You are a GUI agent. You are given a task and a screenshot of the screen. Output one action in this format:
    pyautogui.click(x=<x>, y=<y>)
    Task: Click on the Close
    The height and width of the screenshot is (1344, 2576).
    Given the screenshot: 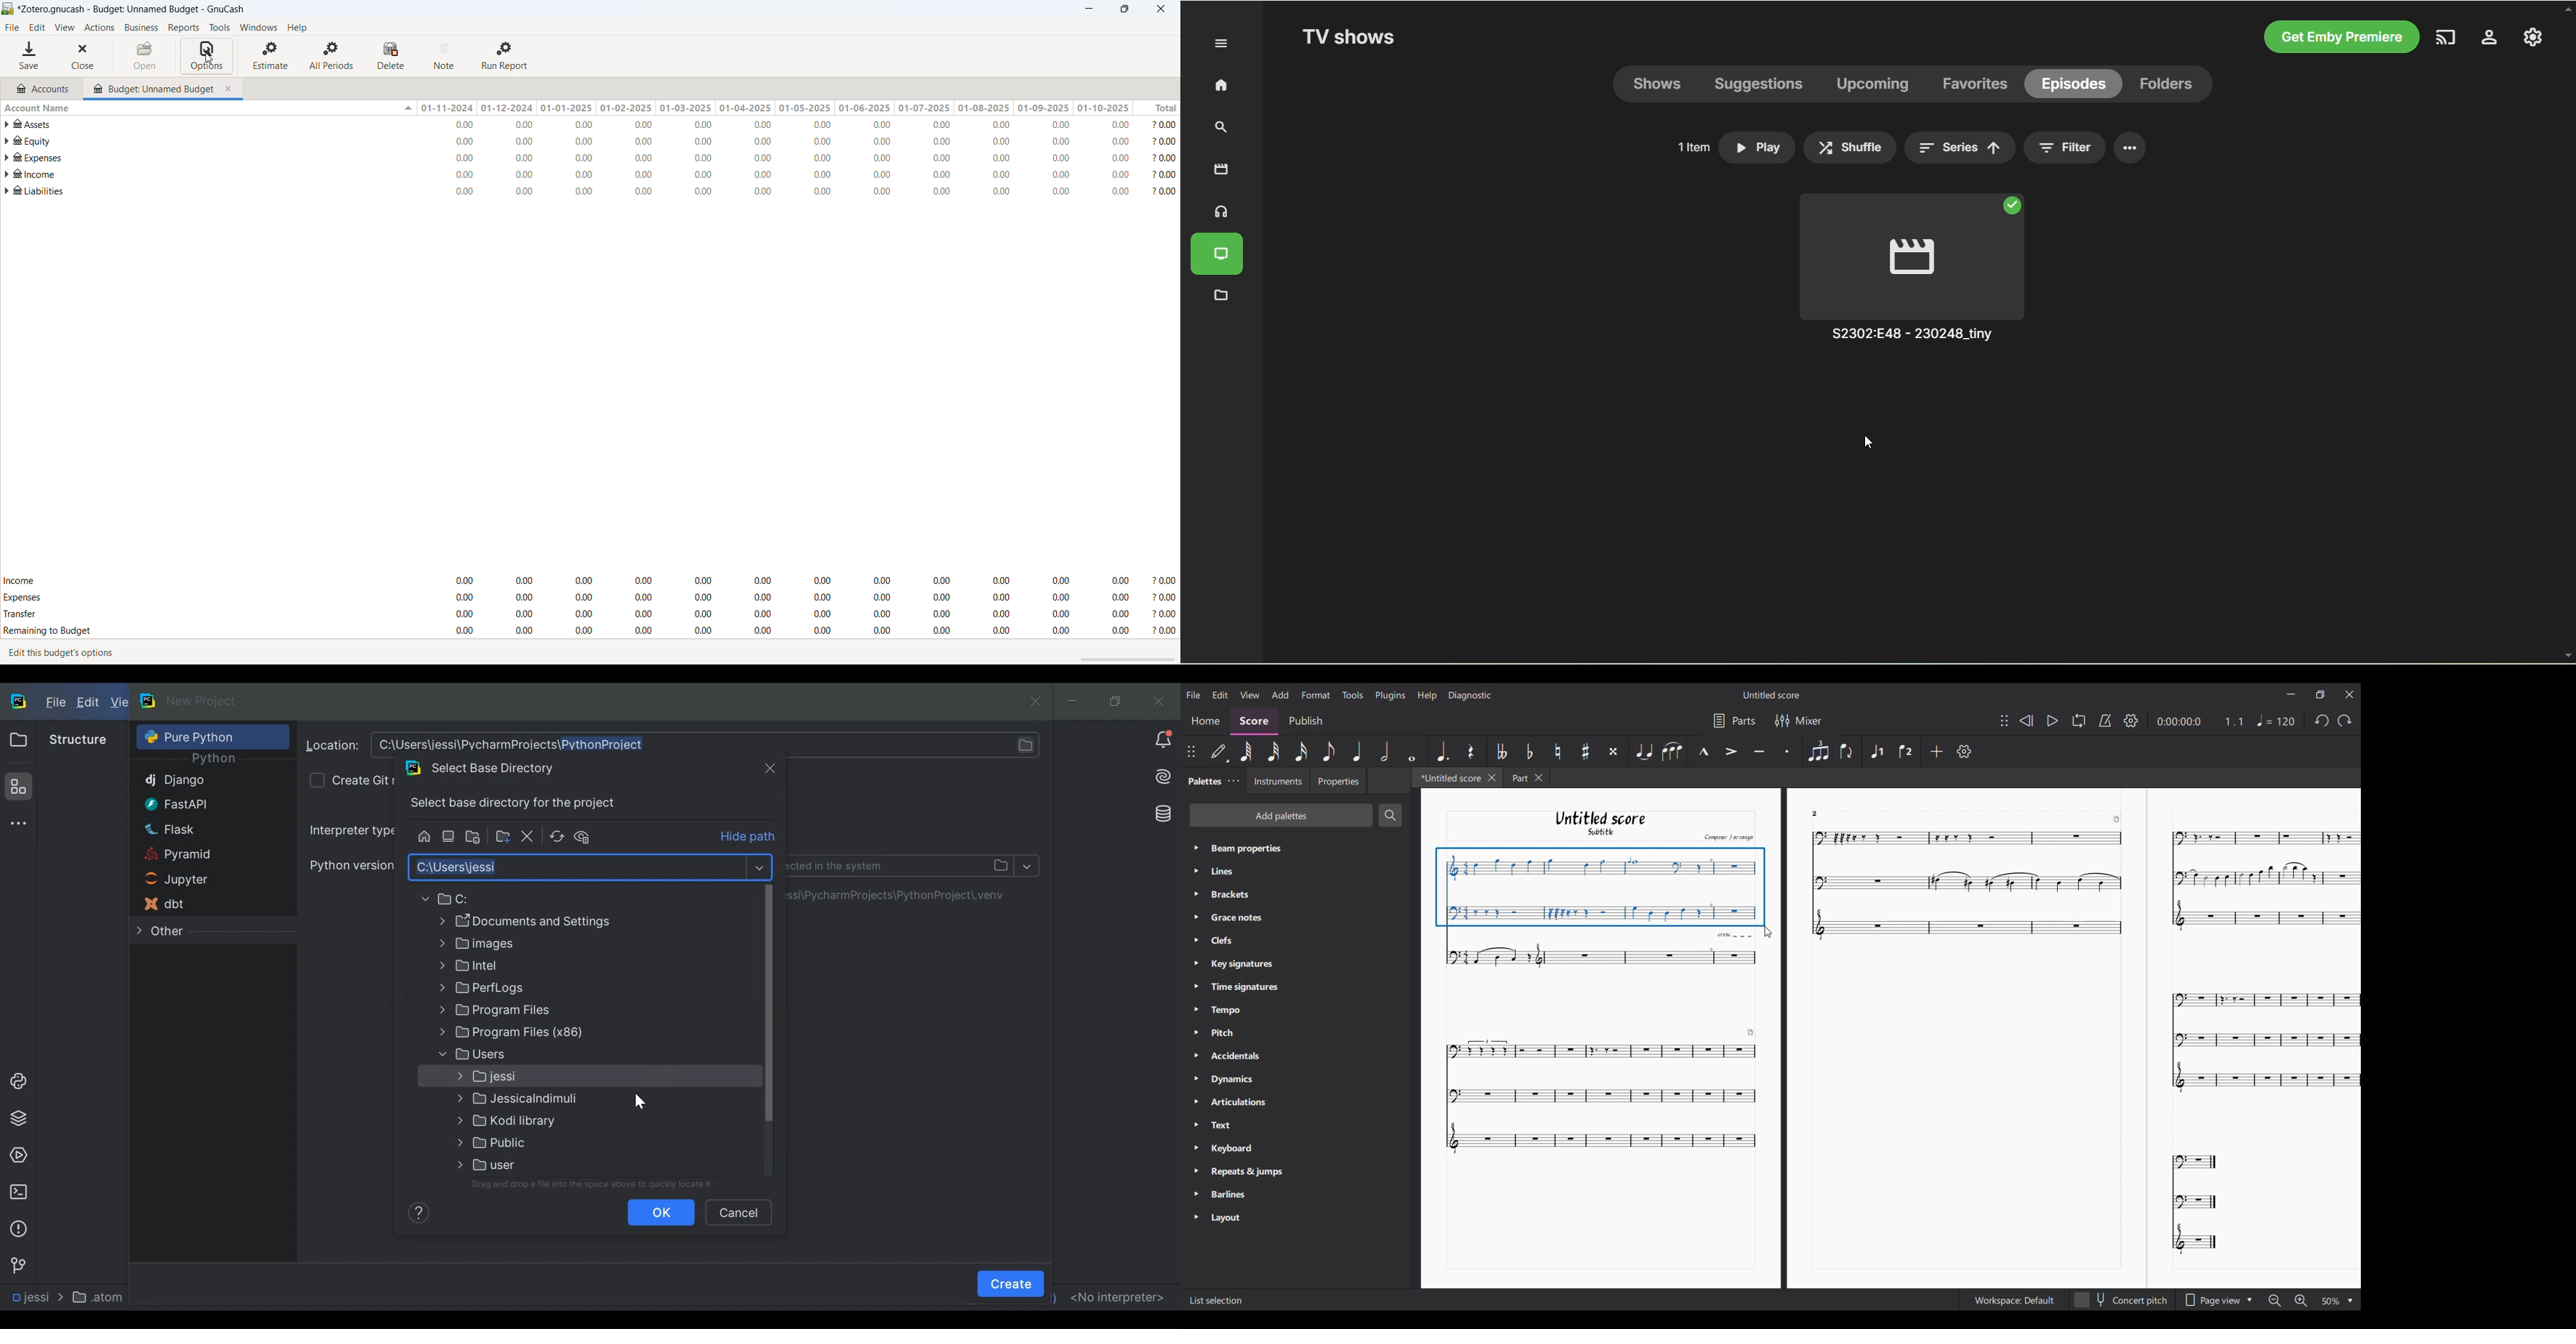 What is the action you would take?
    pyautogui.click(x=1541, y=778)
    